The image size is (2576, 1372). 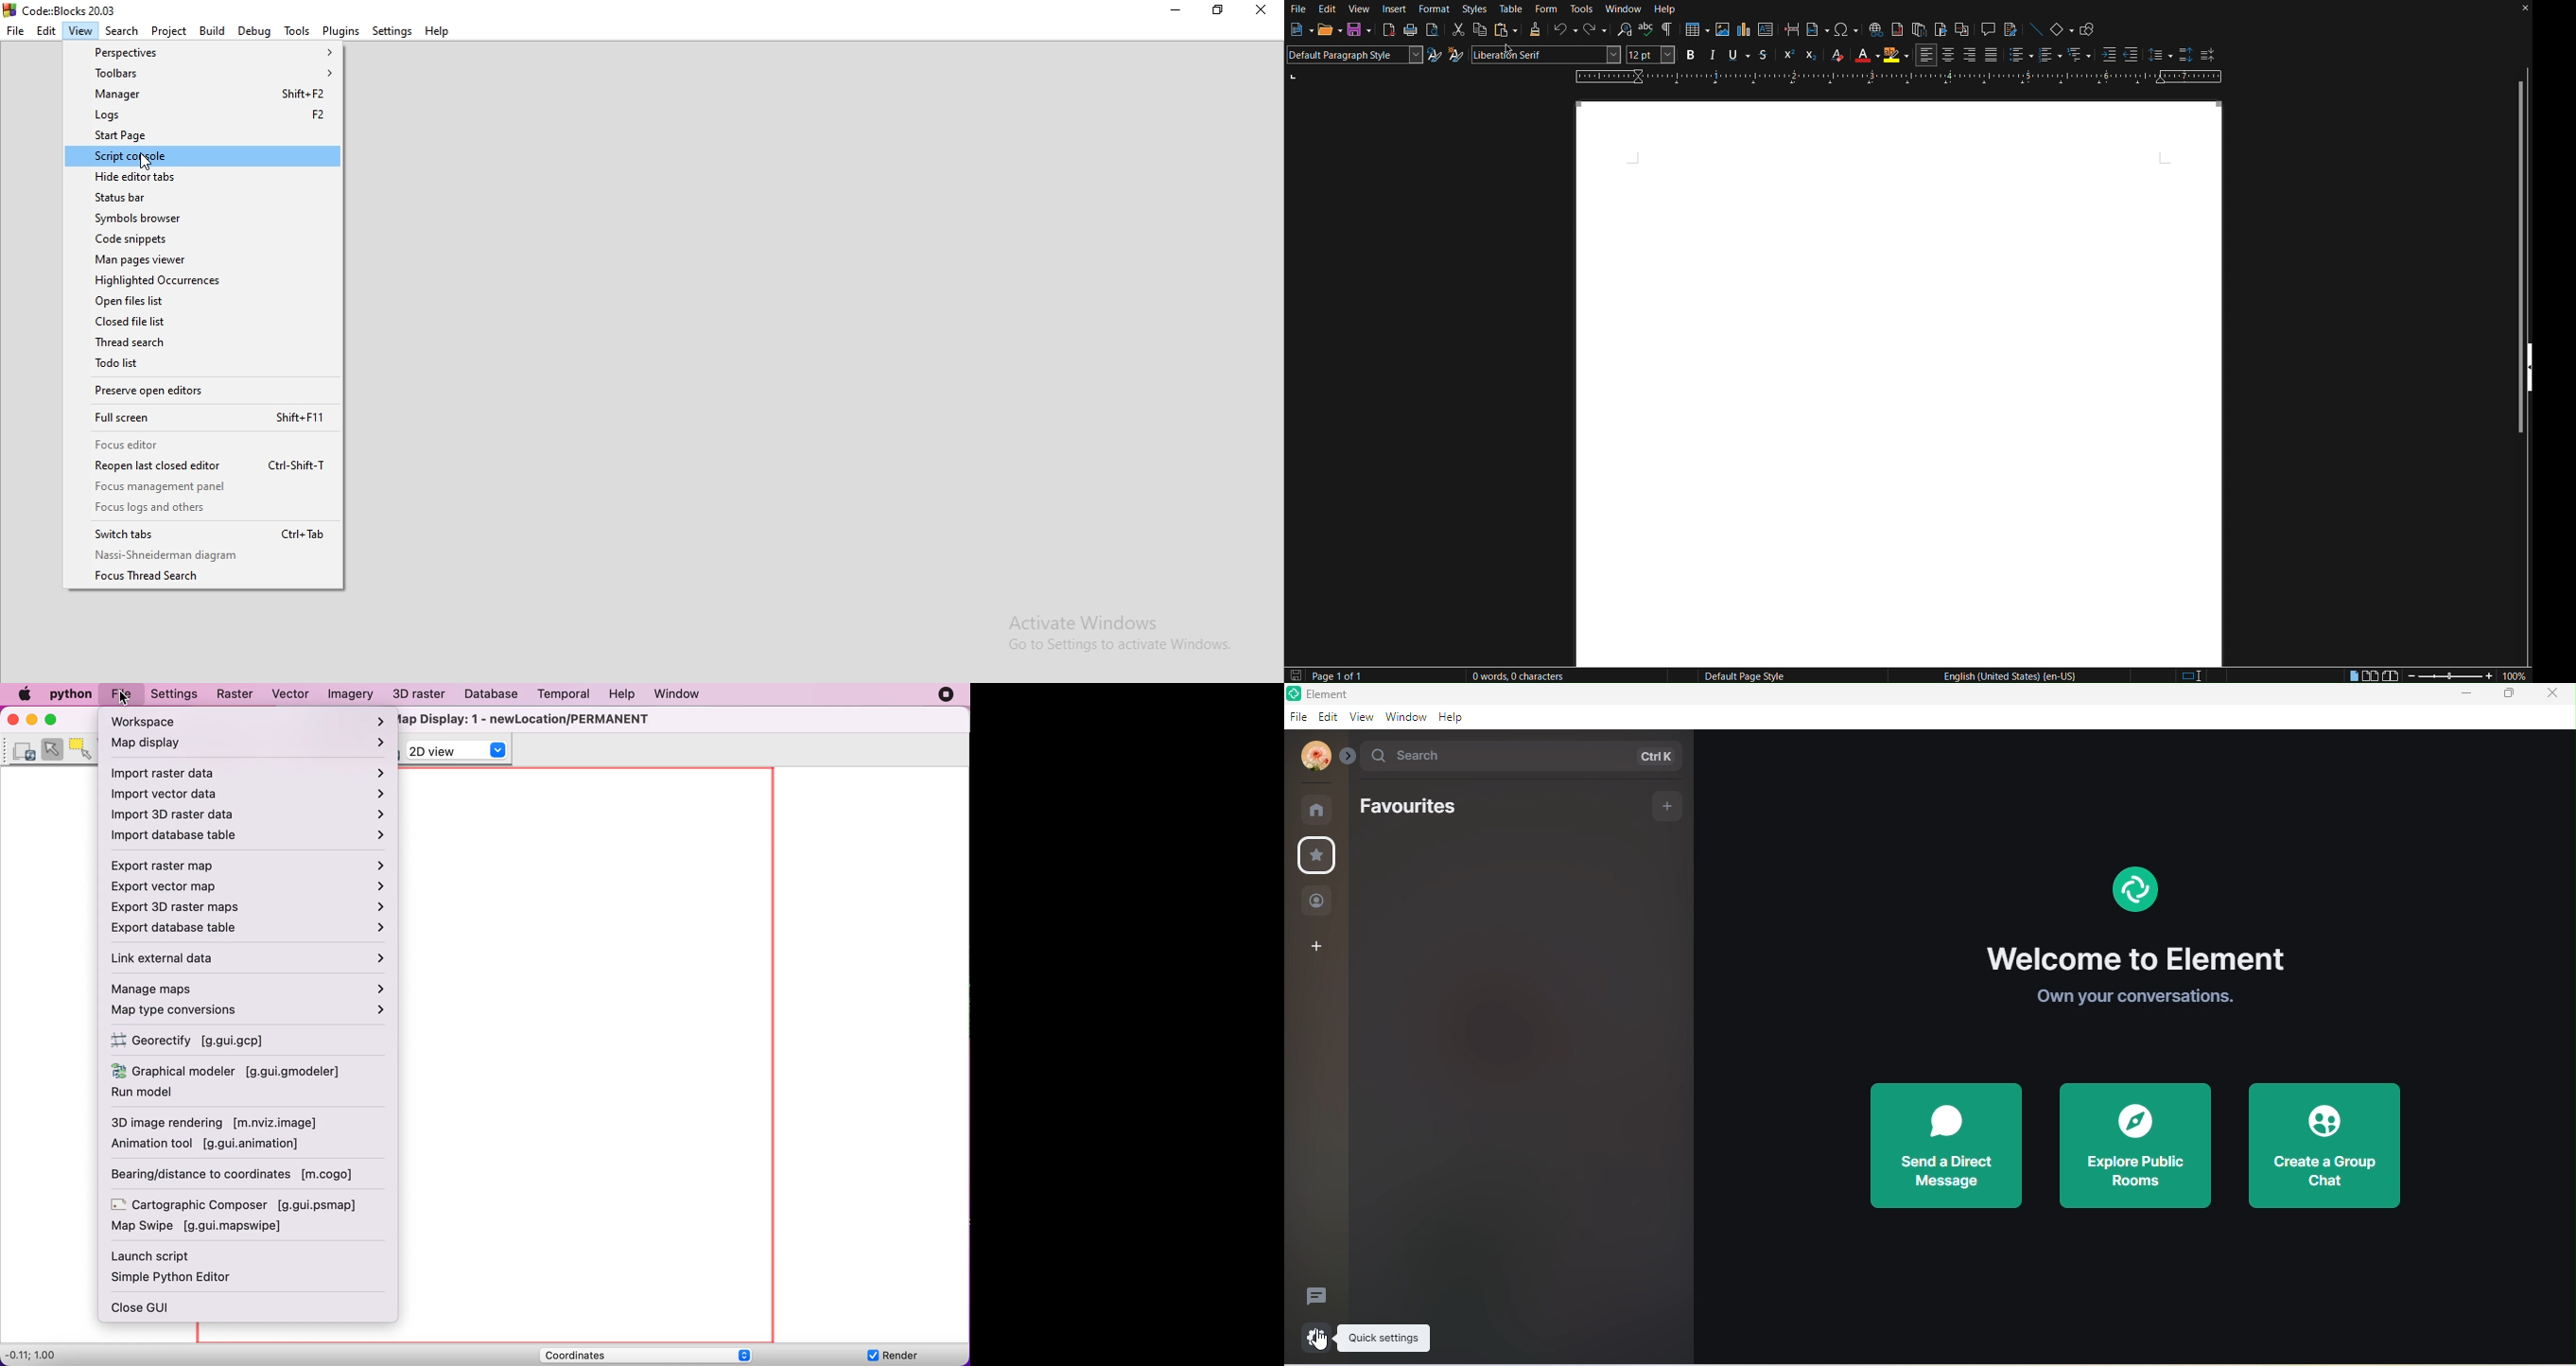 What do you see at coordinates (2209, 55) in the screenshot?
I see `Decrease Paragraph Spacing` at bounding box center [2209, 55].